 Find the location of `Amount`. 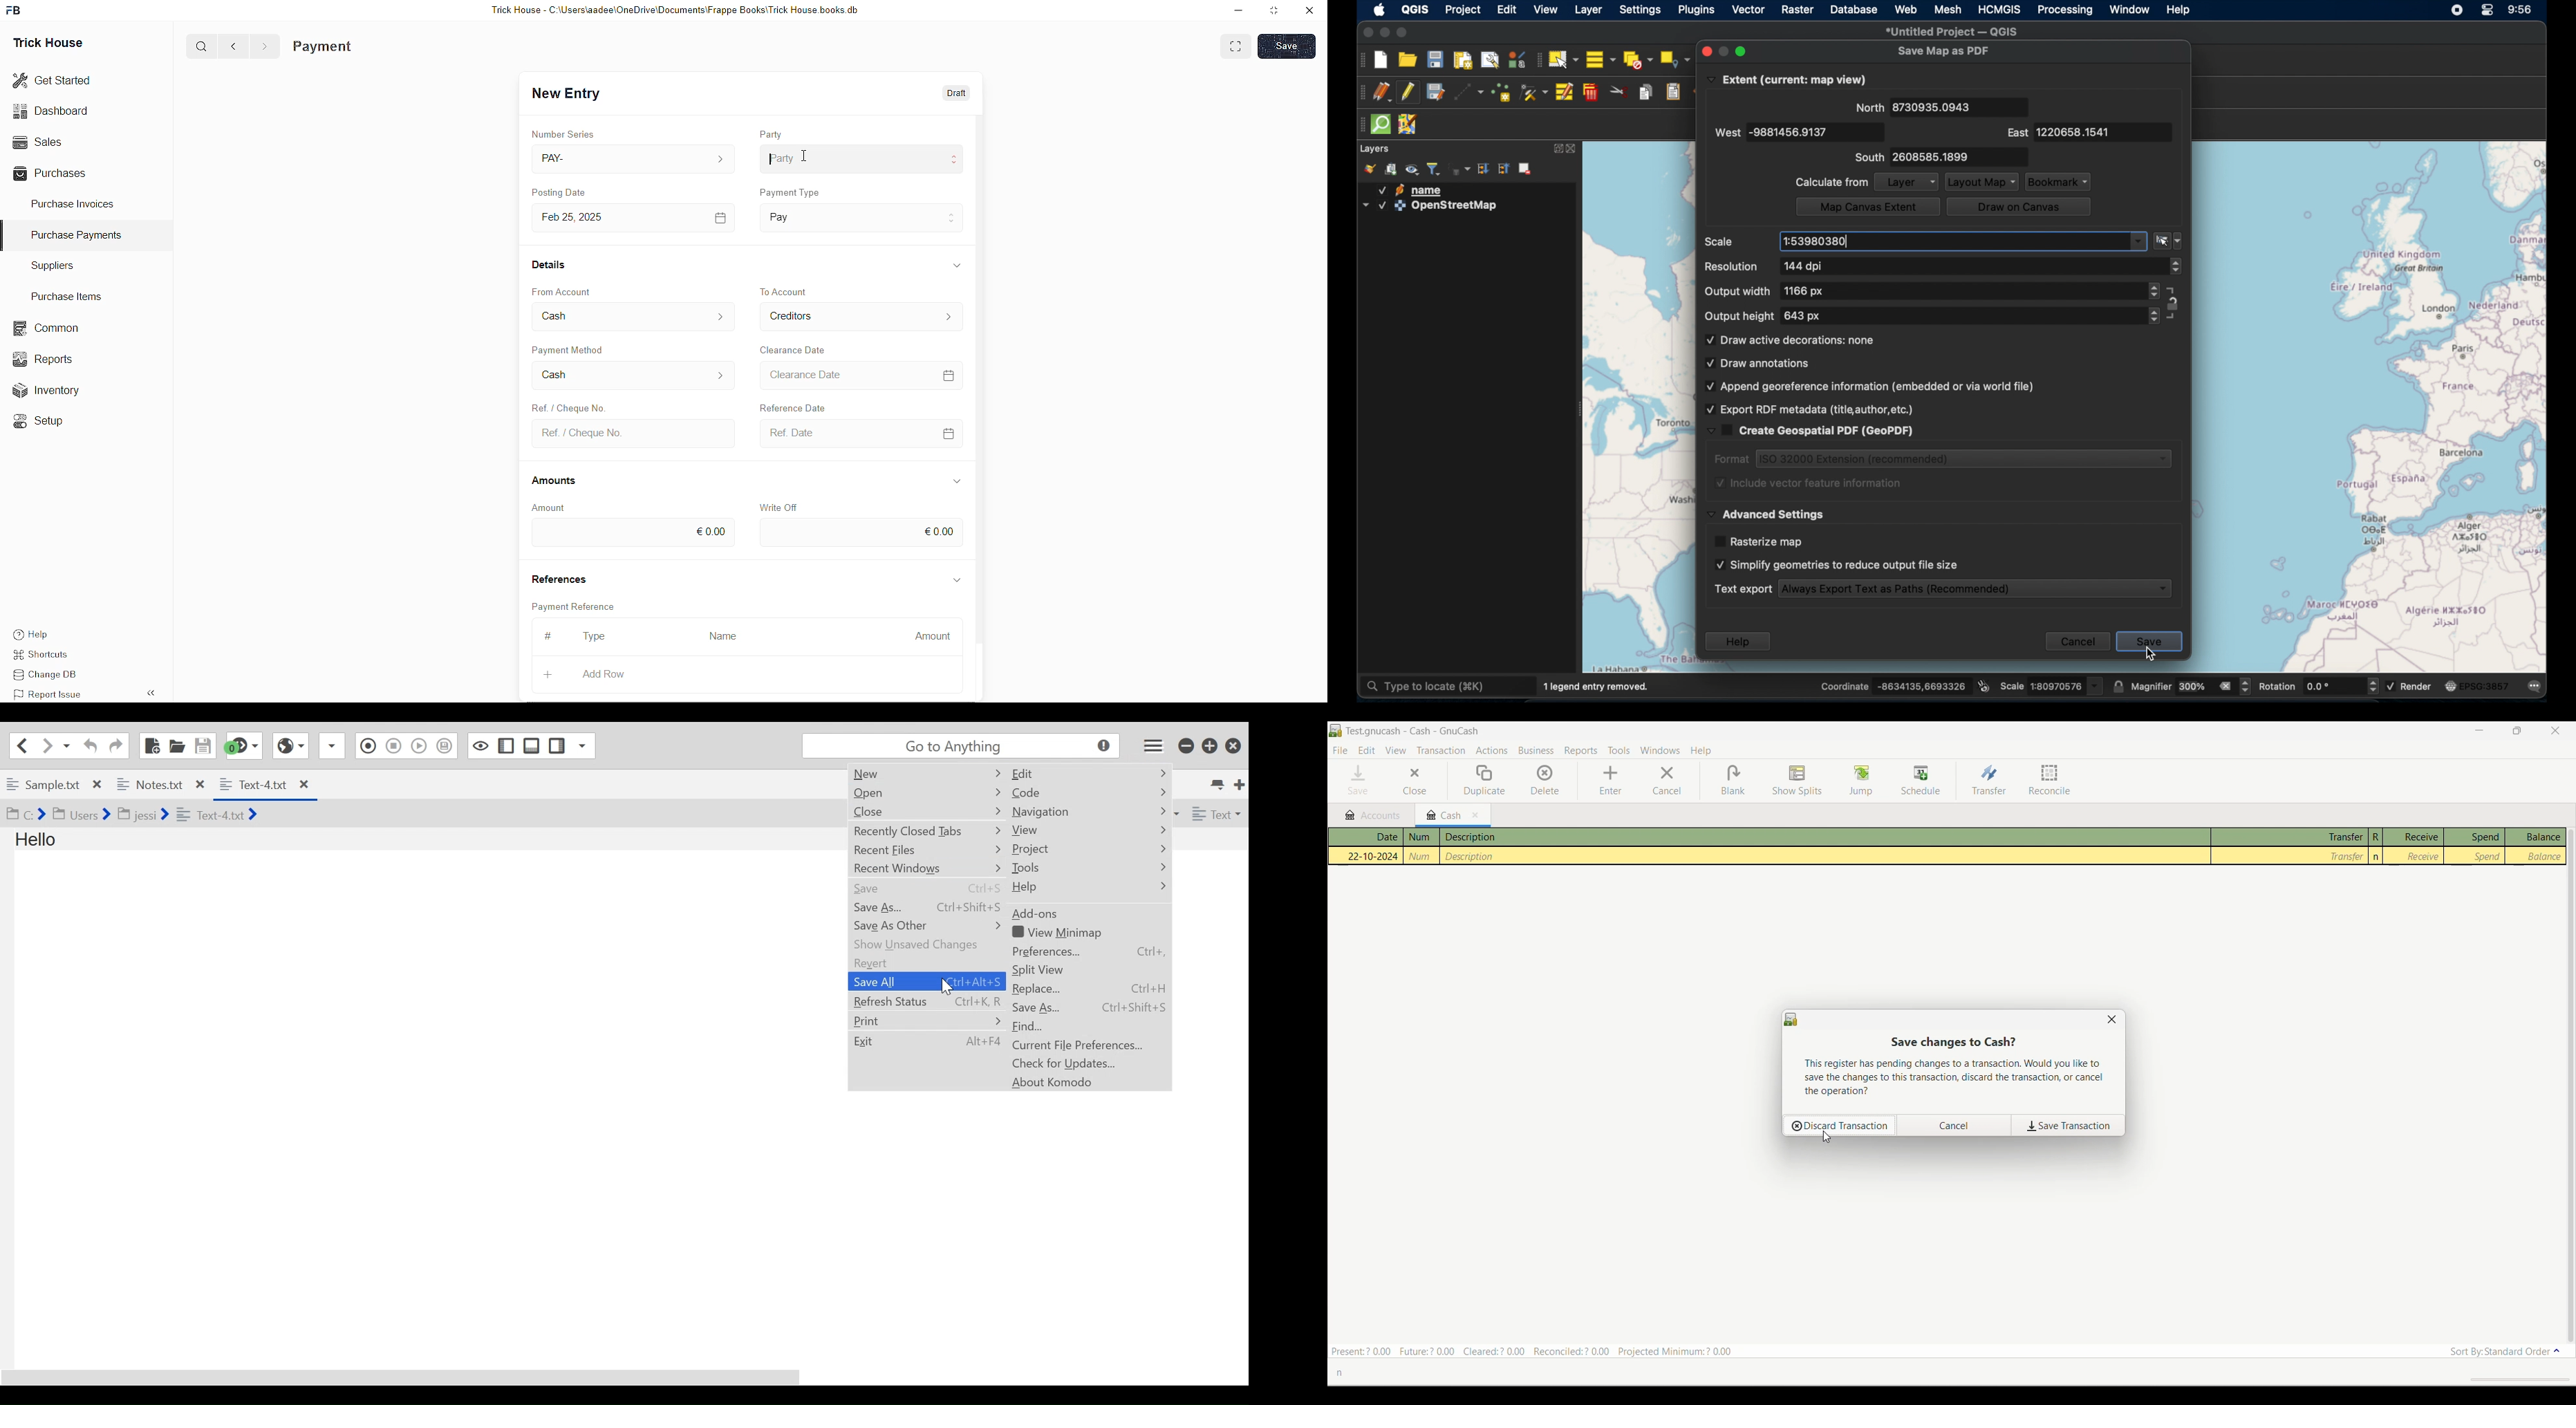

Amount is located at coordinates (933, 633).